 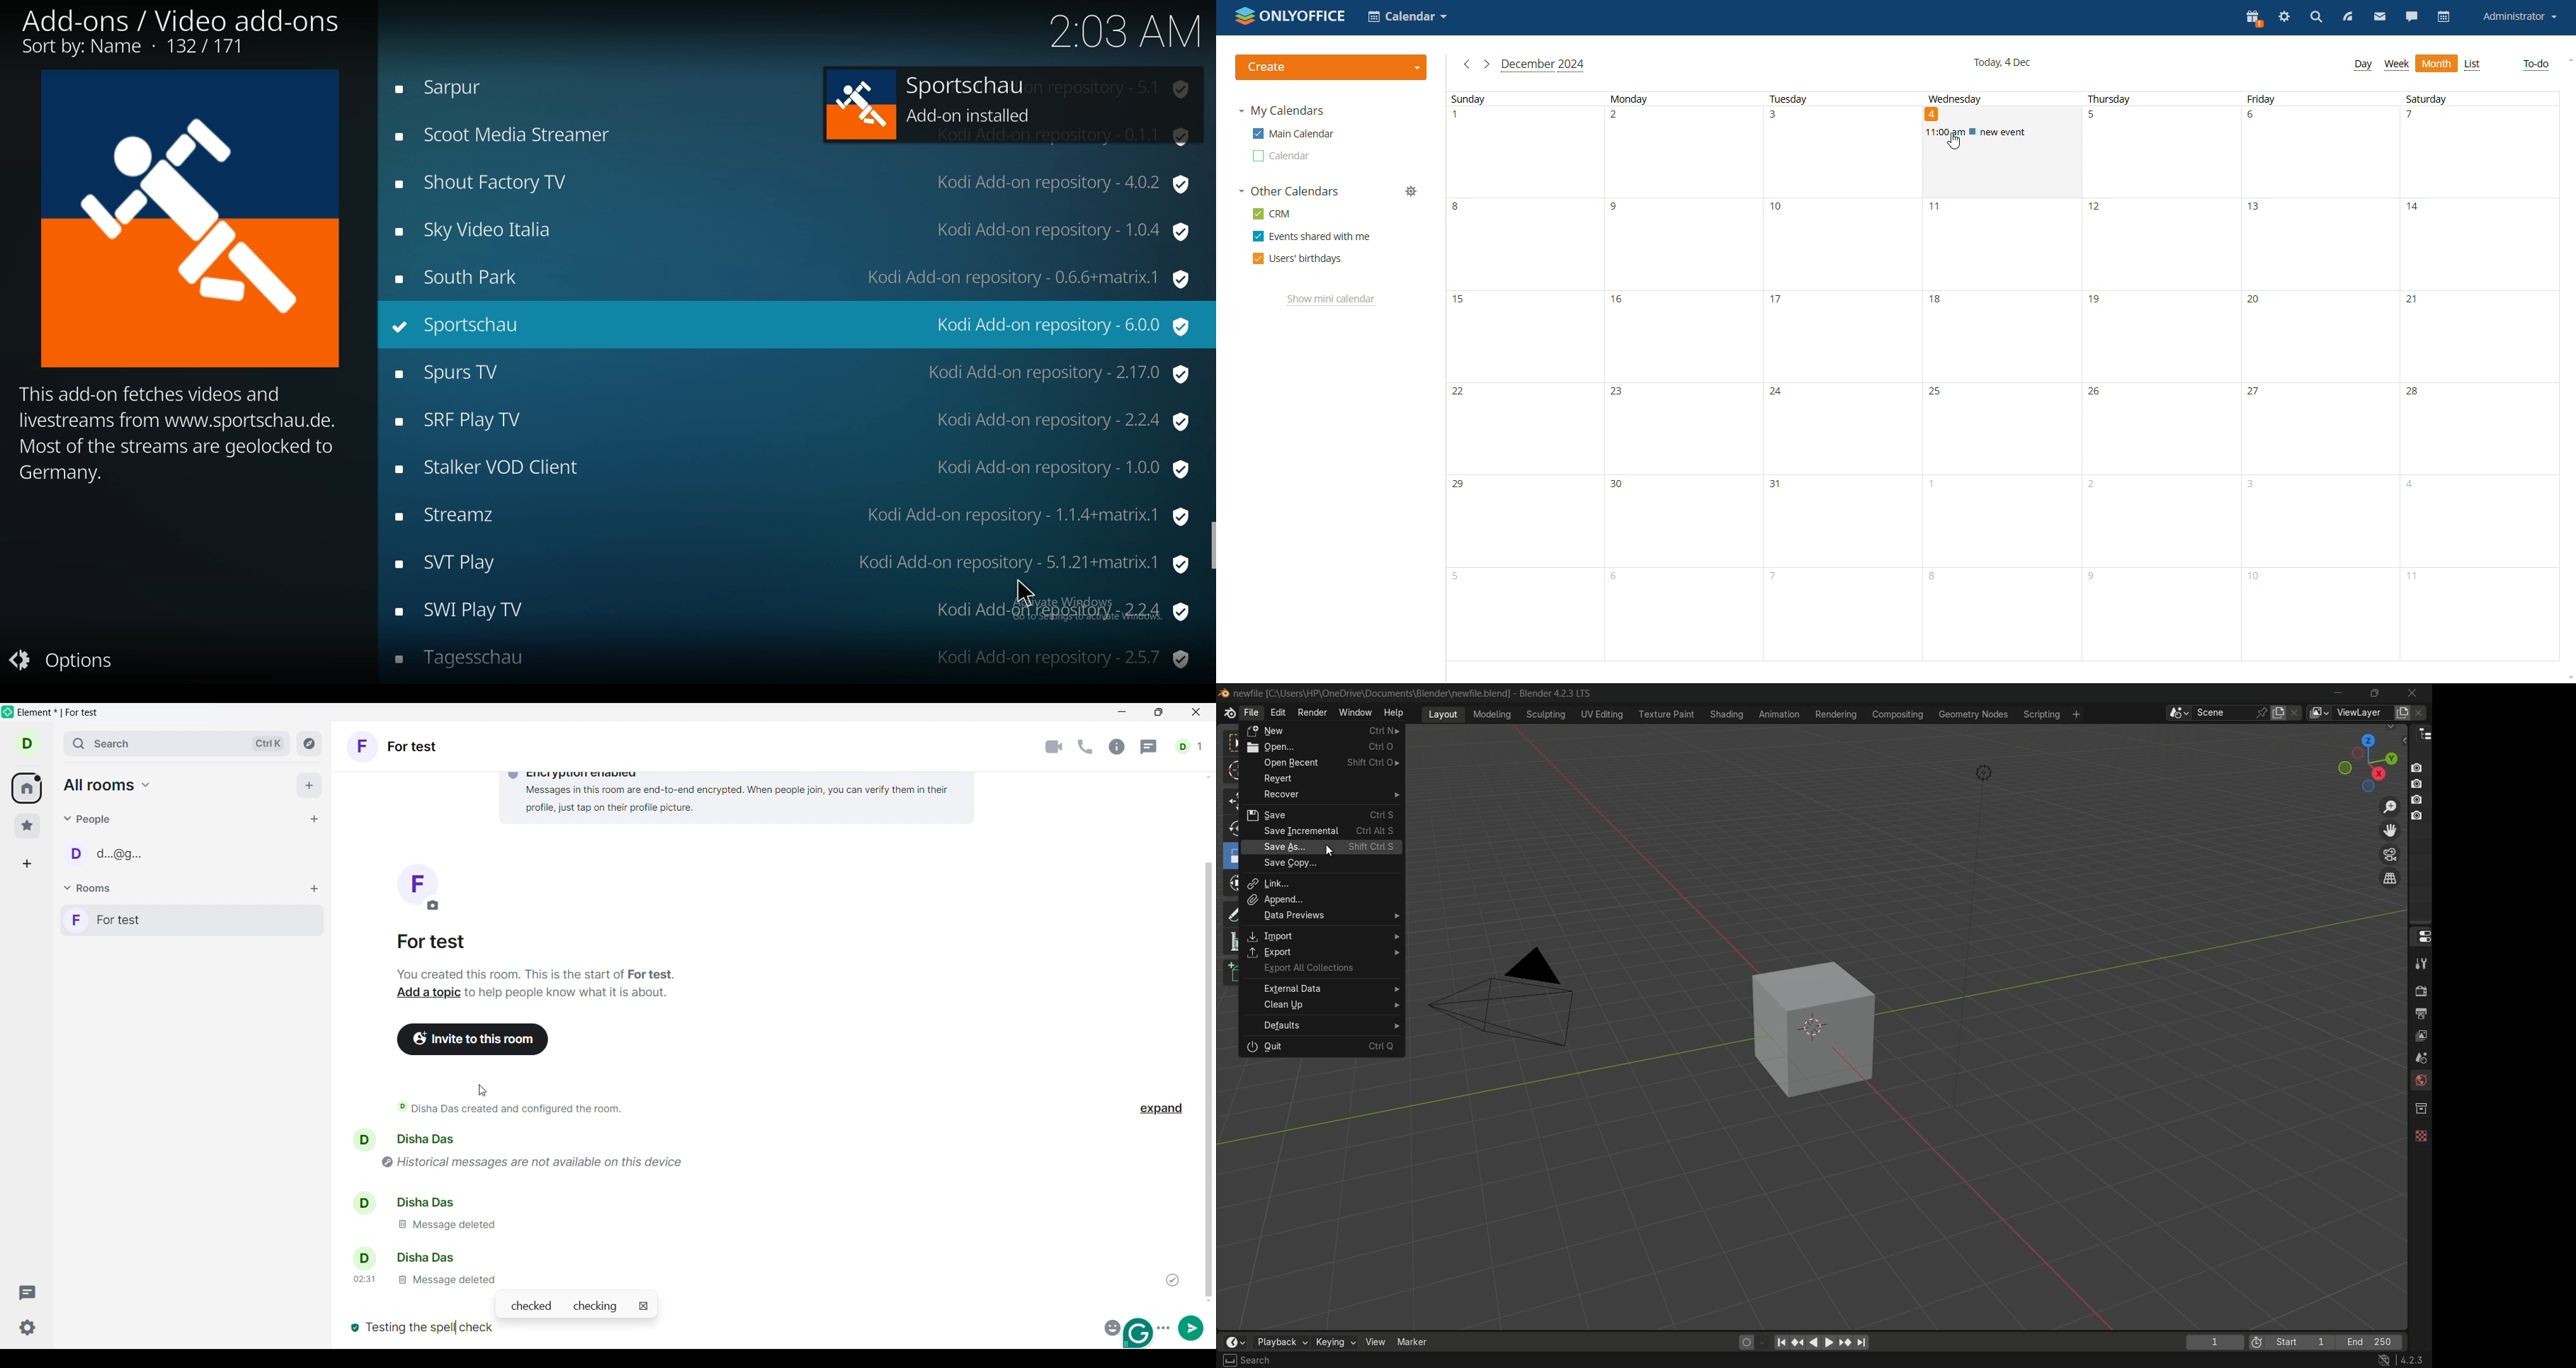 I want to click on collections, so click(x=2420, y=1108).